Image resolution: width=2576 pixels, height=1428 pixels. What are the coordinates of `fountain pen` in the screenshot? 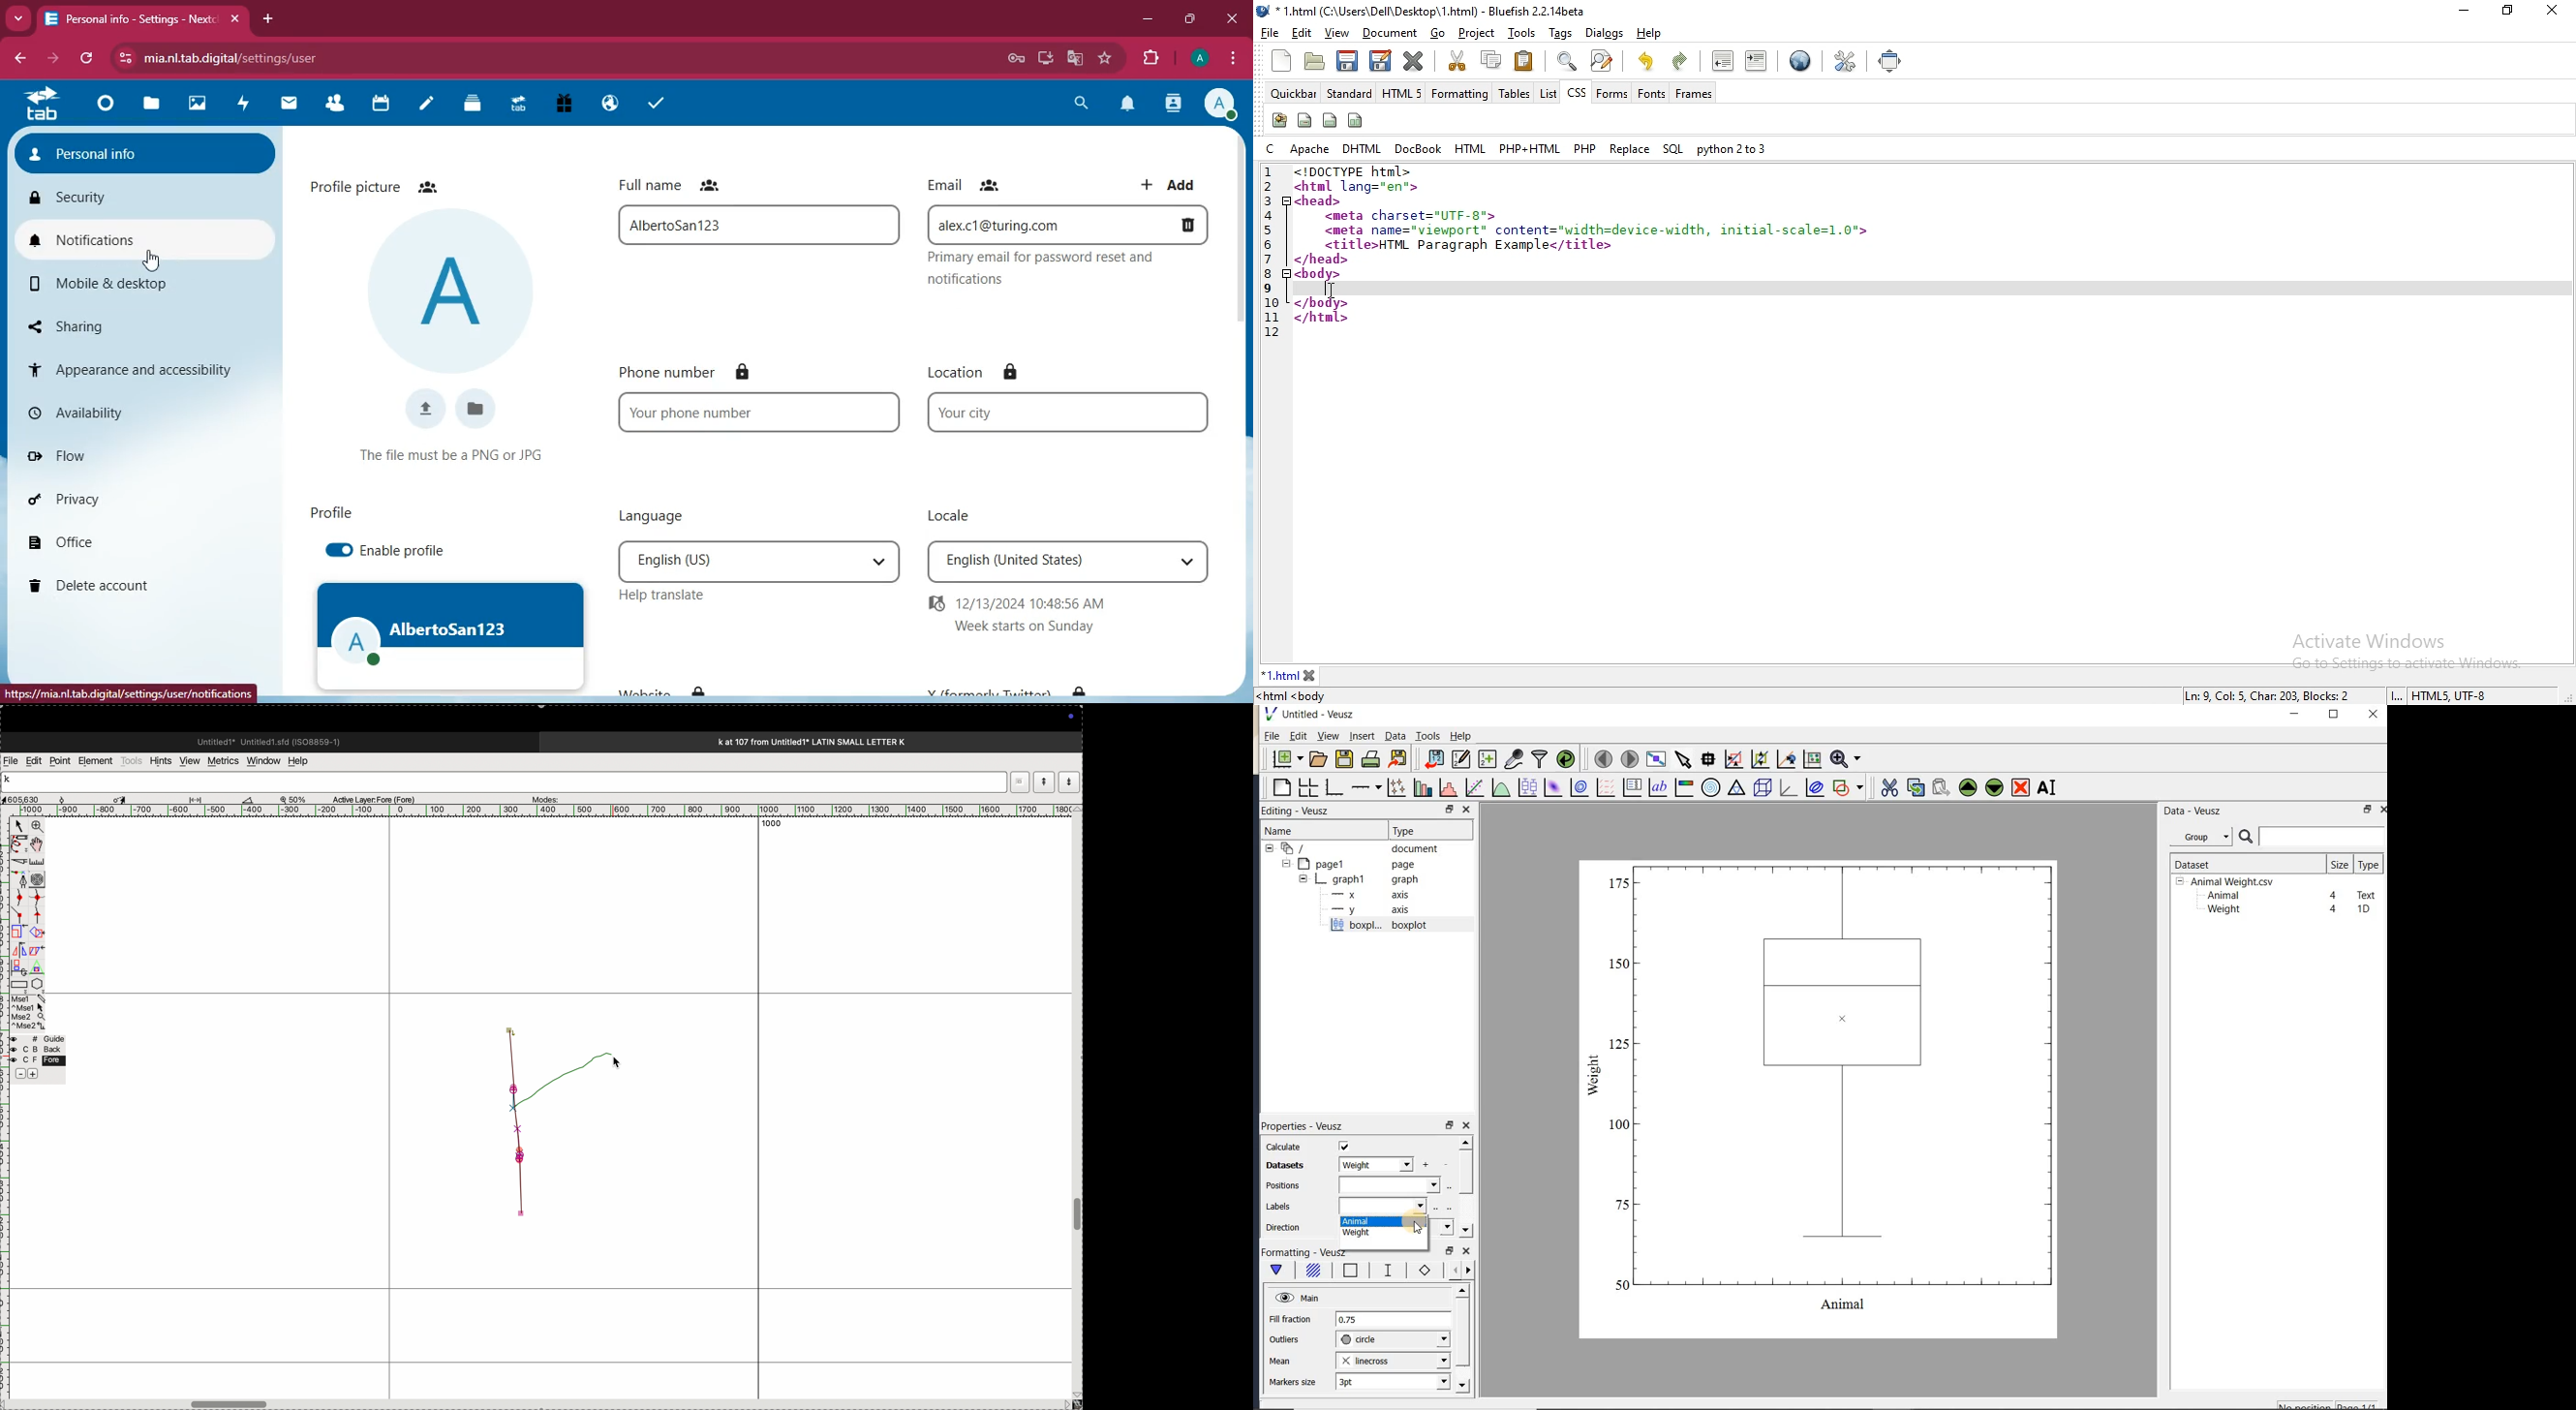 It's located at (22, 879).